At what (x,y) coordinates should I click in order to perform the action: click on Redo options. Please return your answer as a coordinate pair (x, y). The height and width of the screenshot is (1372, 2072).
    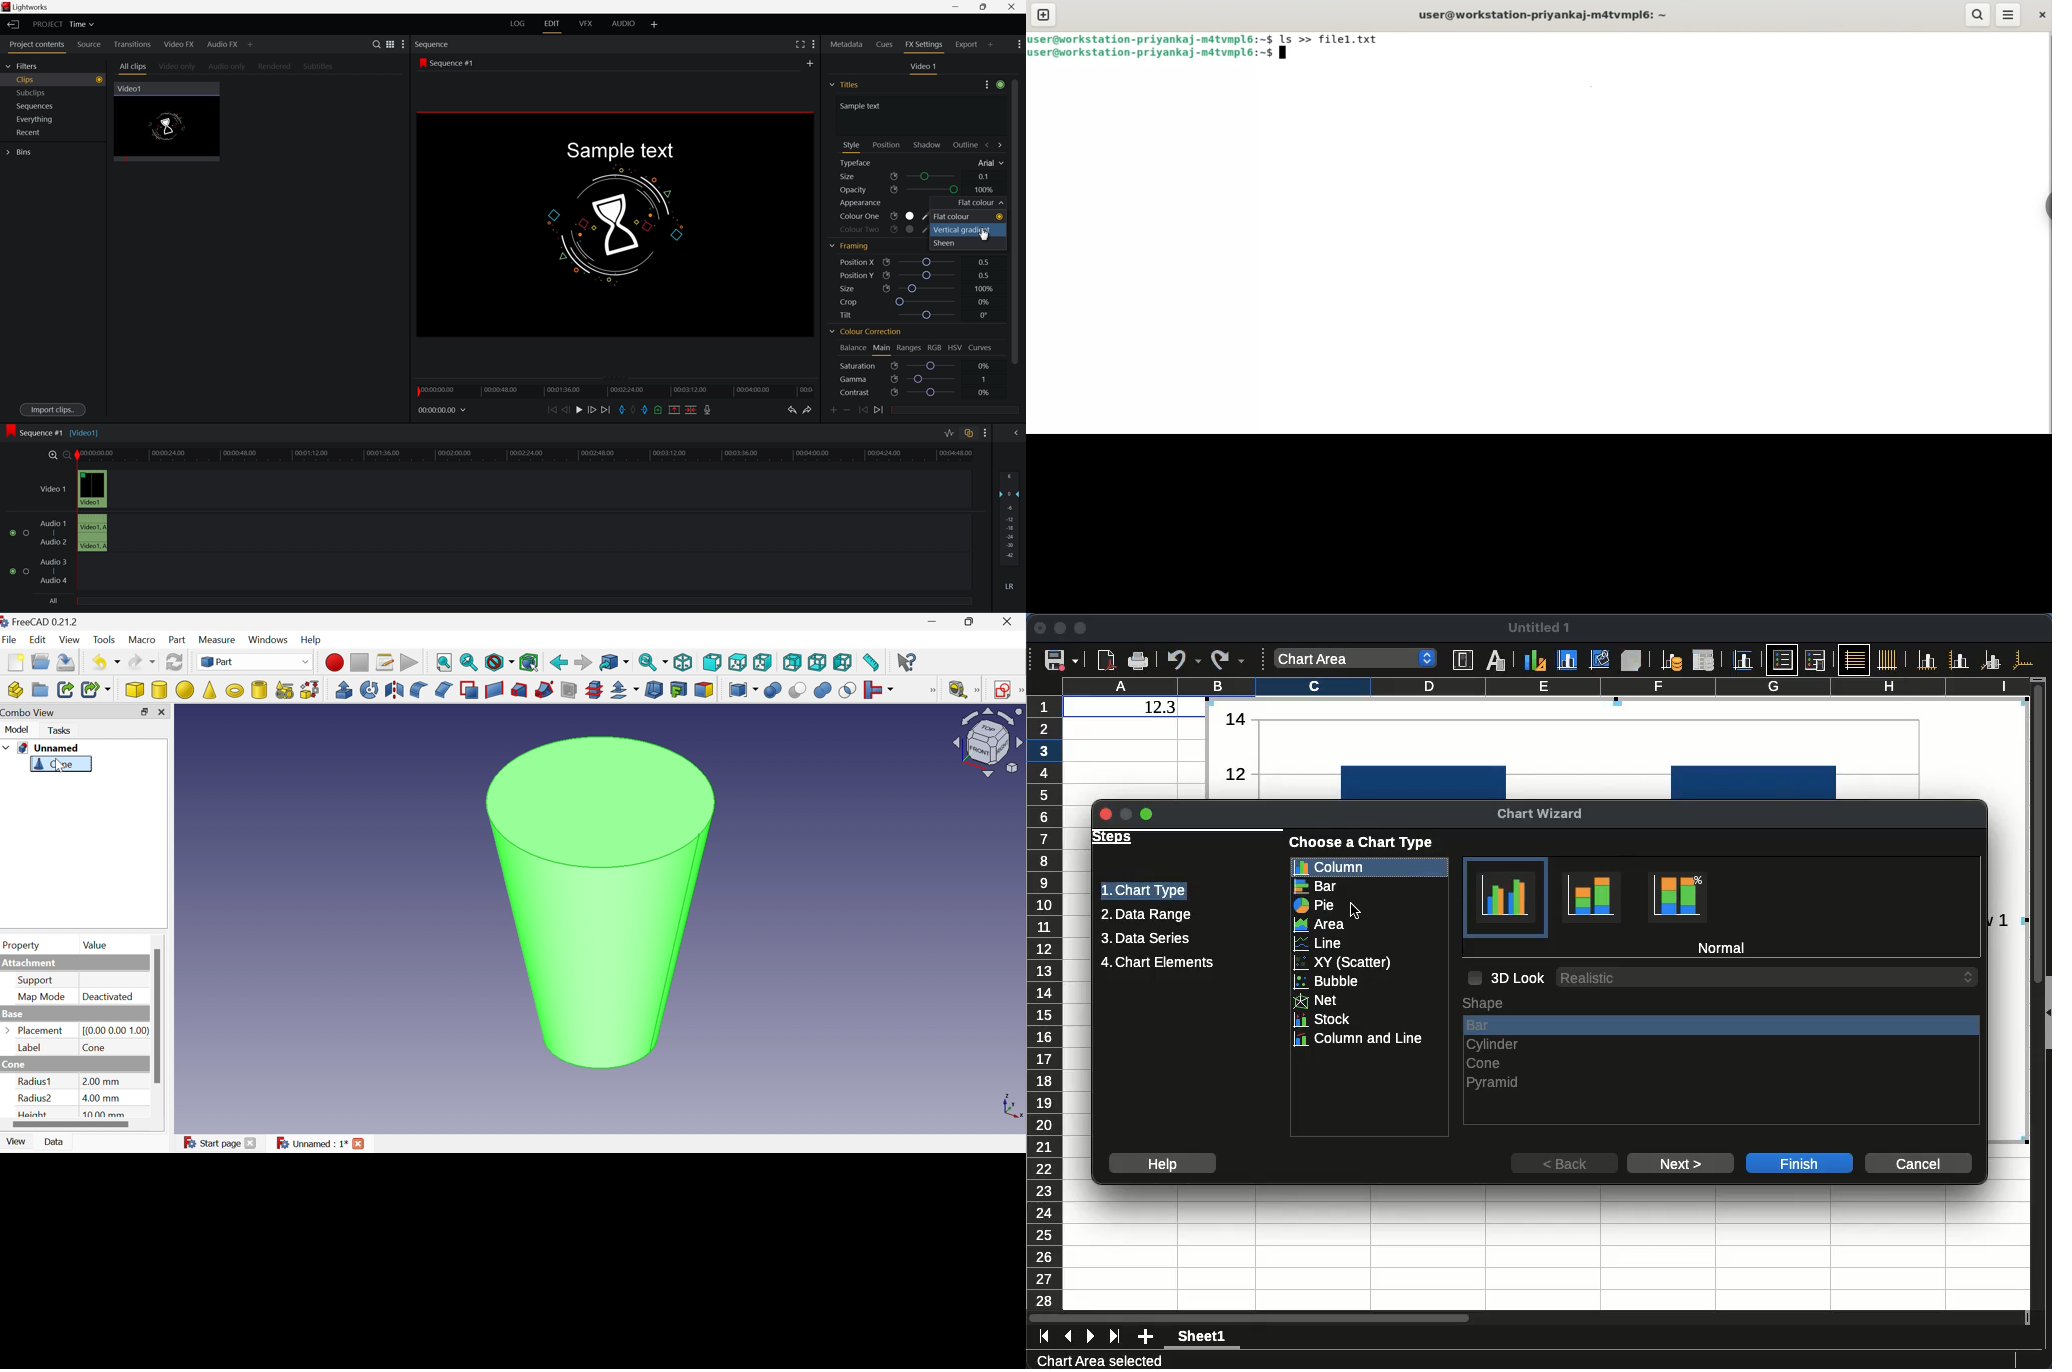
    Looking at the image, I should click on (1228, 660).